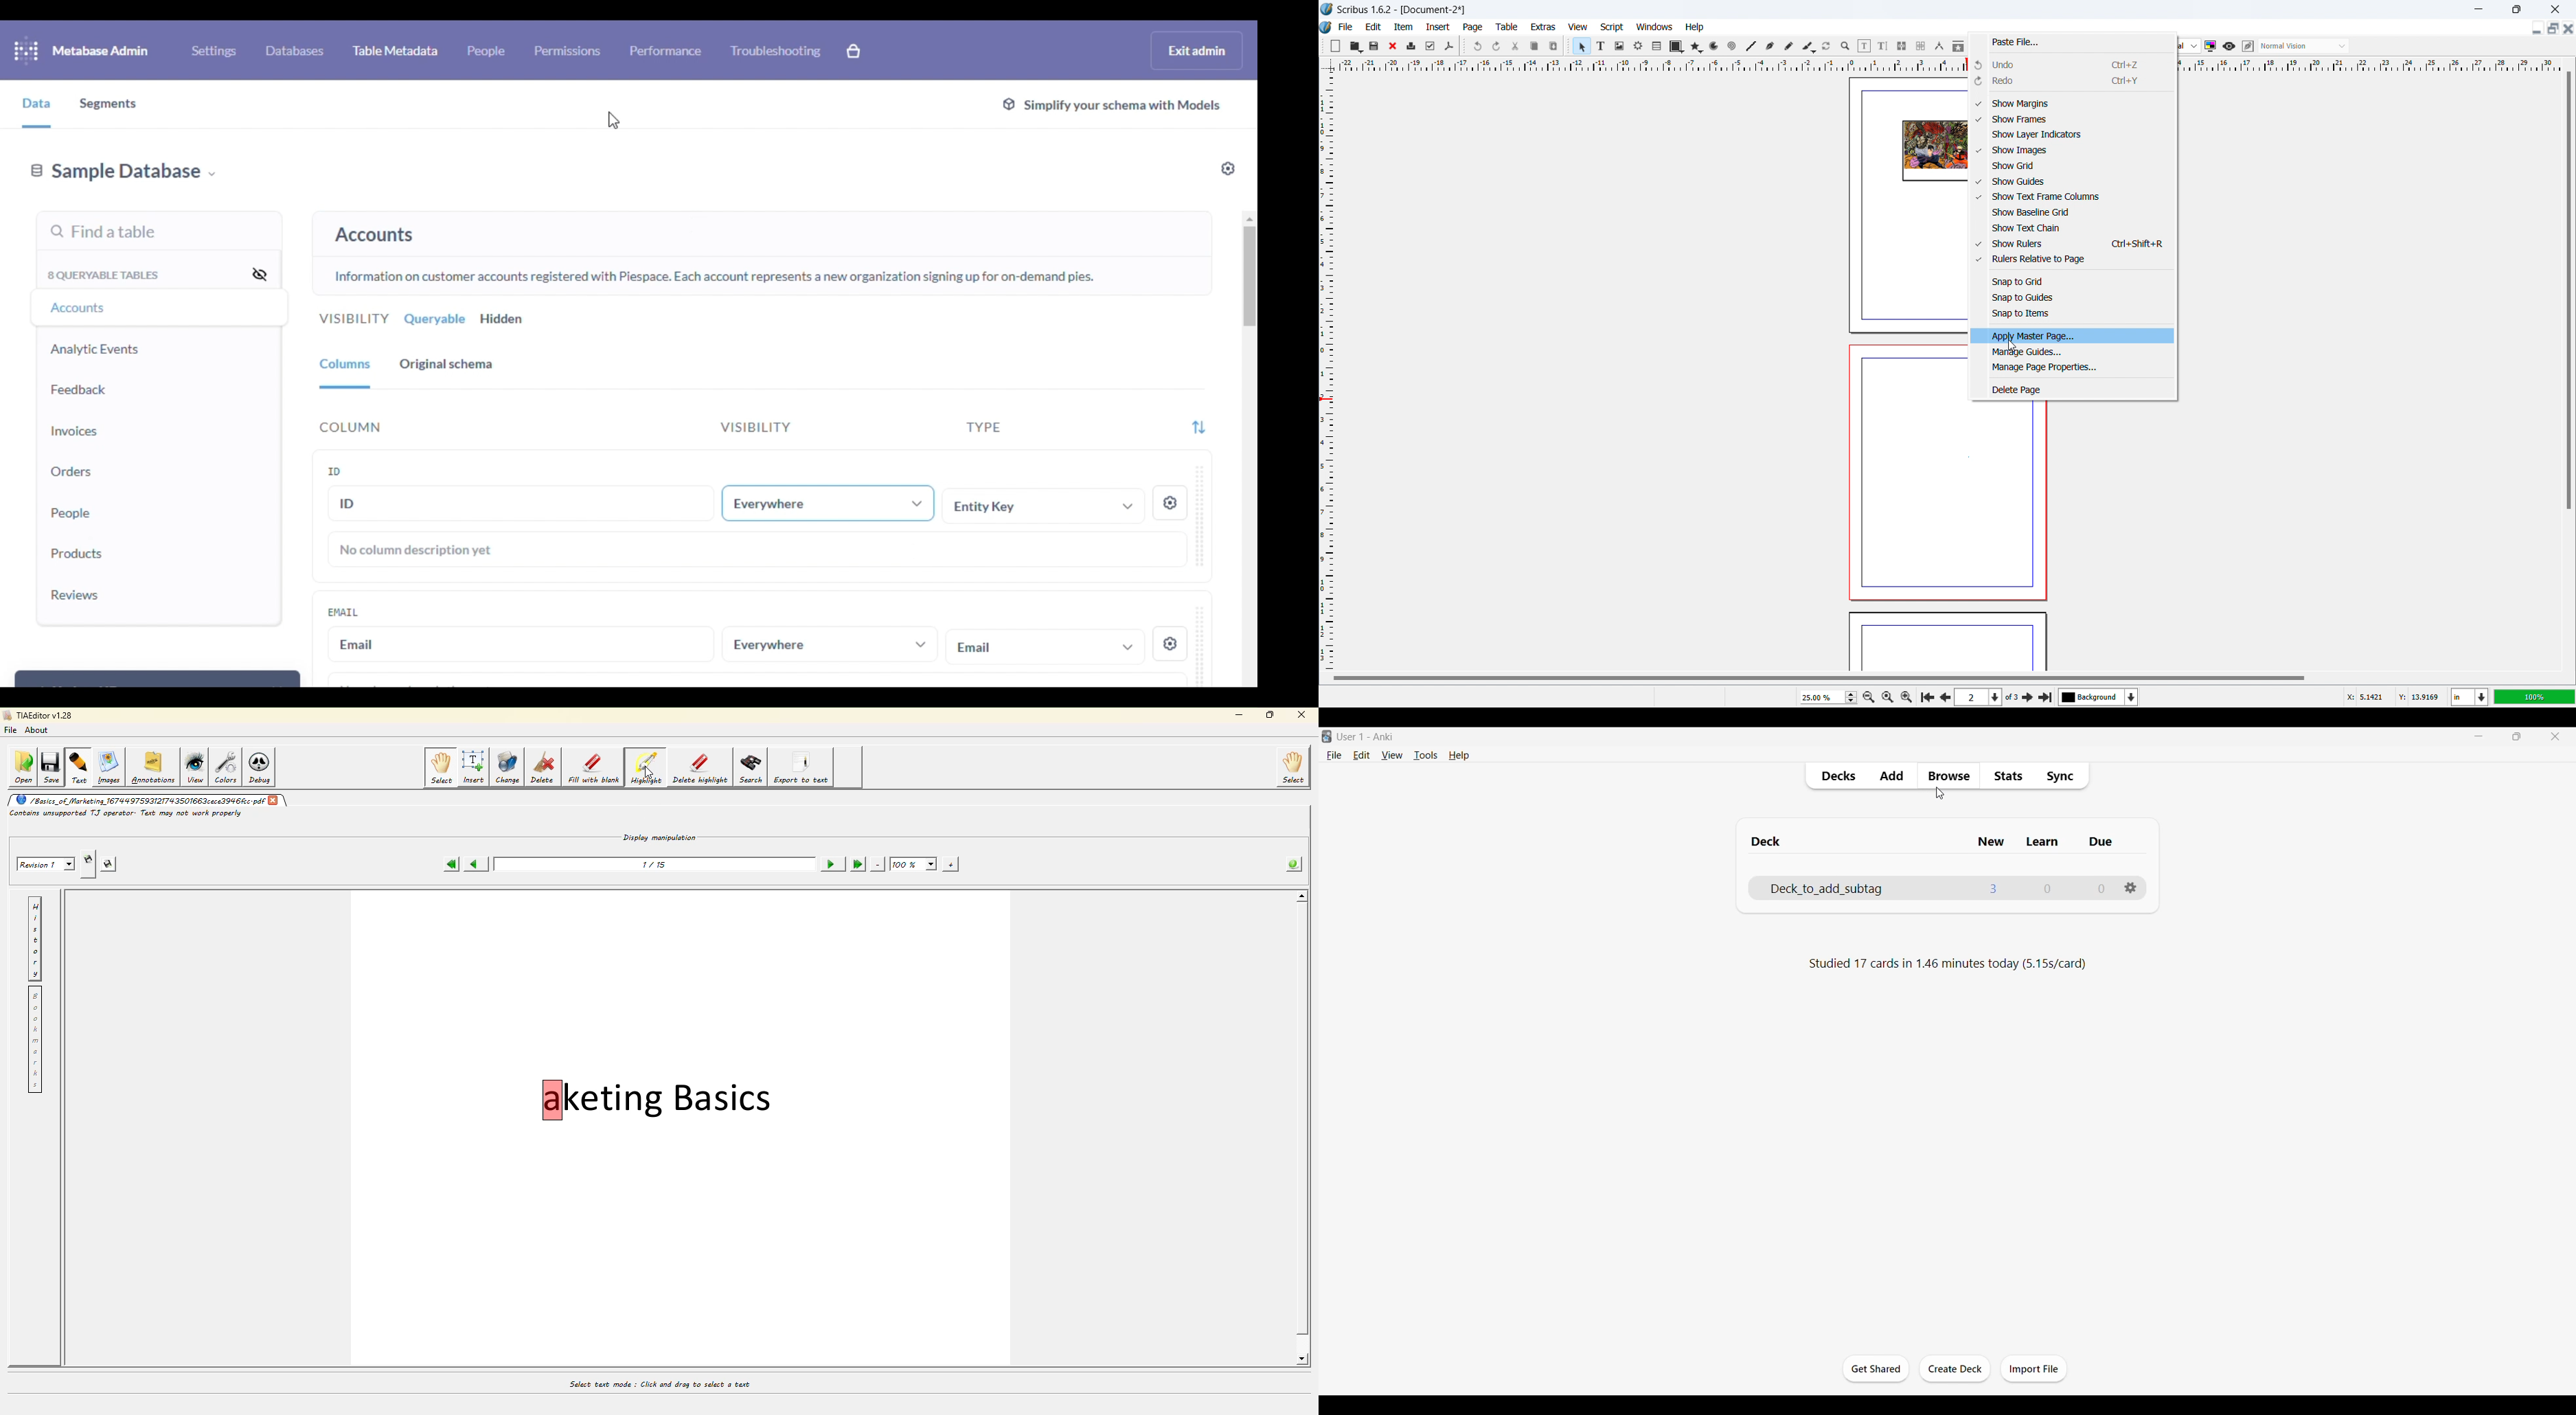 The image size is (2576, 1428). I want to click on minimize document, so click(2535, 29).